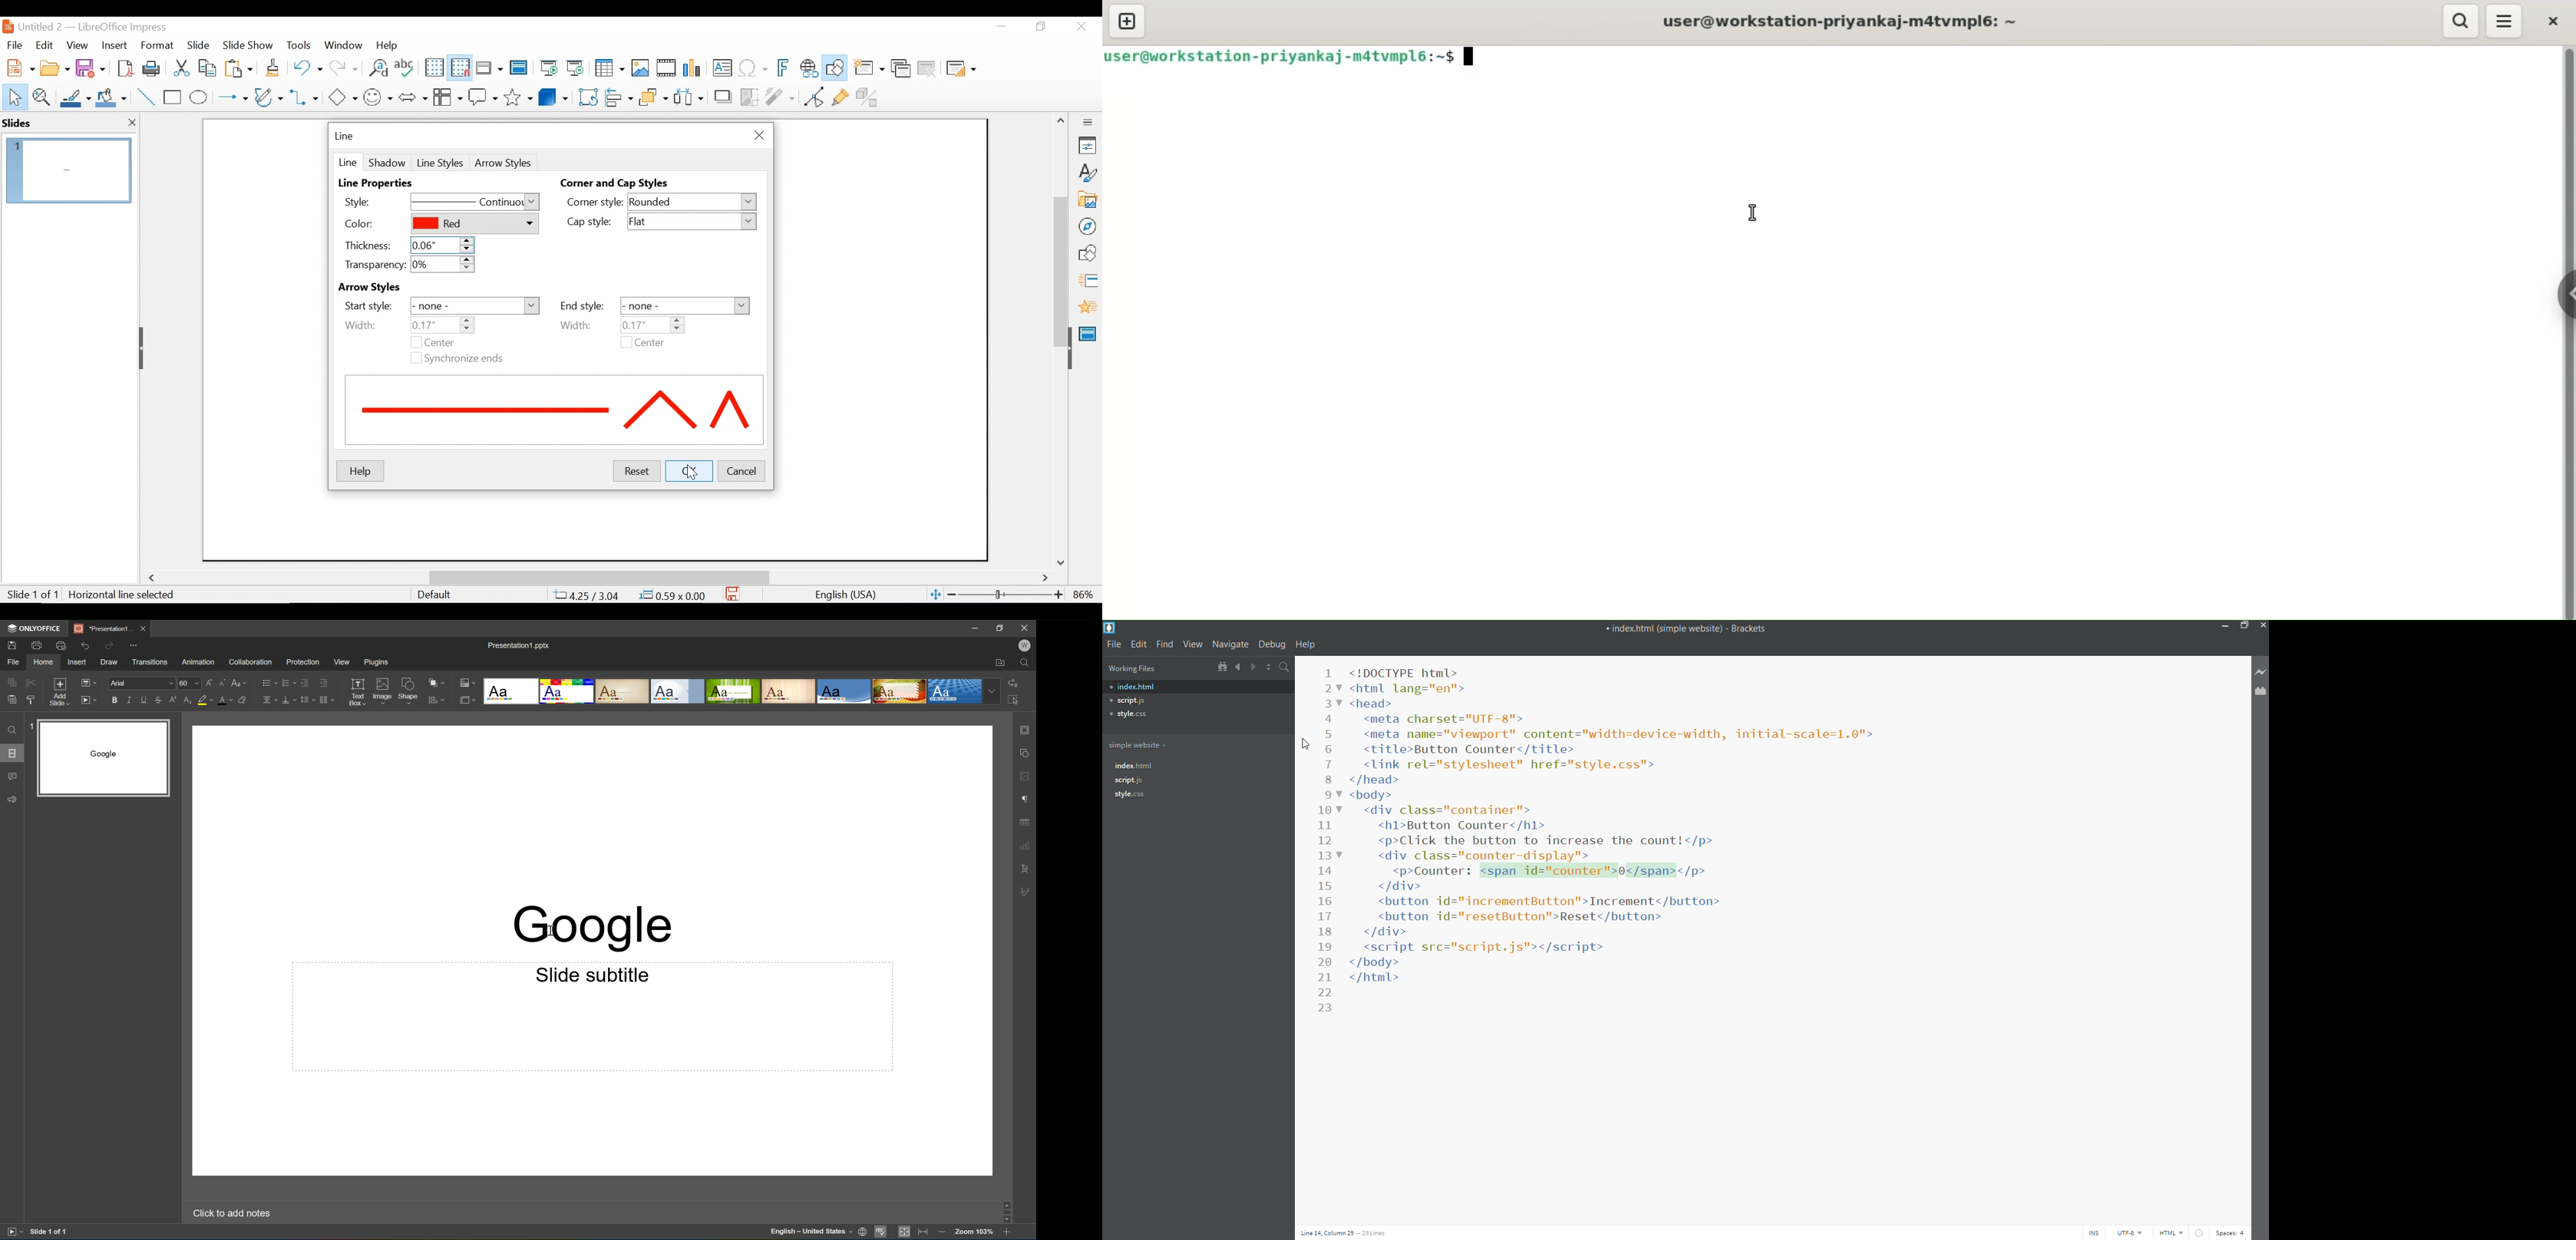 This screenshot has width=2576, height=1260. What do you see at coordinates (187, 683) in the screenshot?
I see `60` at bounding box center [187, 683].